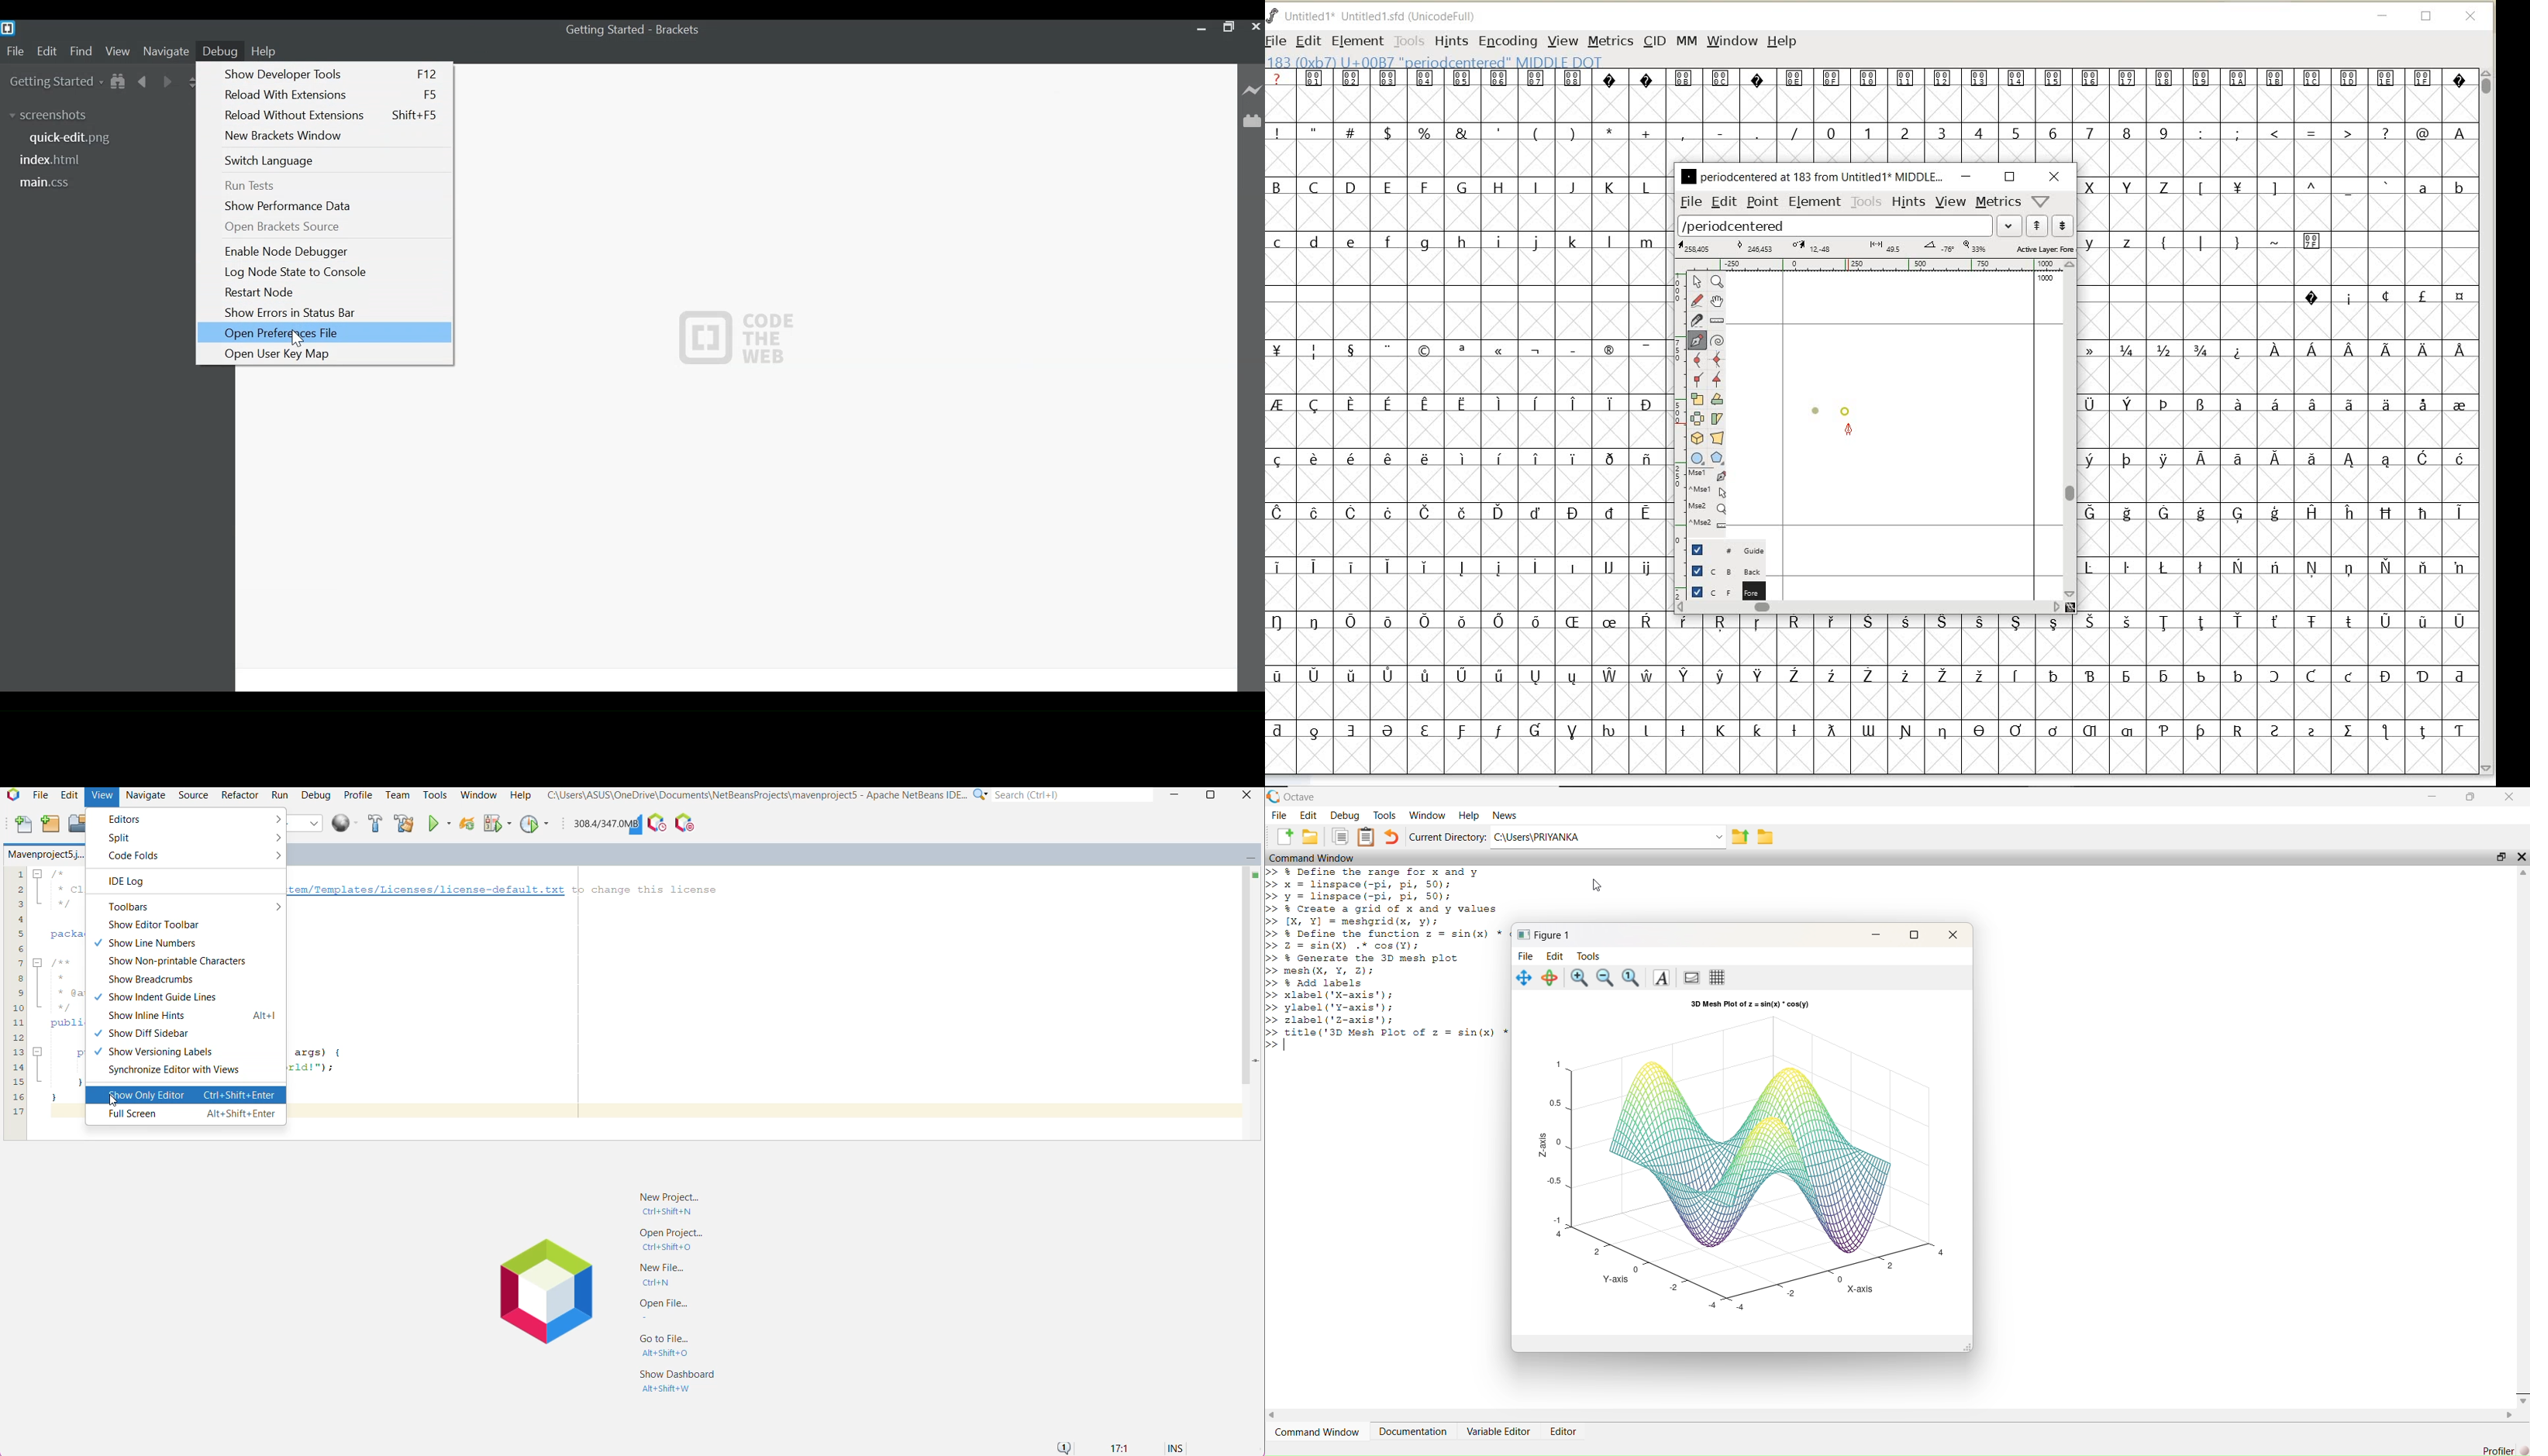 Image resolution: width=2548 pixels, height=1456 pixels. Describe the element at coordinates (1875, 248) in the screenshot. I see `active layer` at that location.